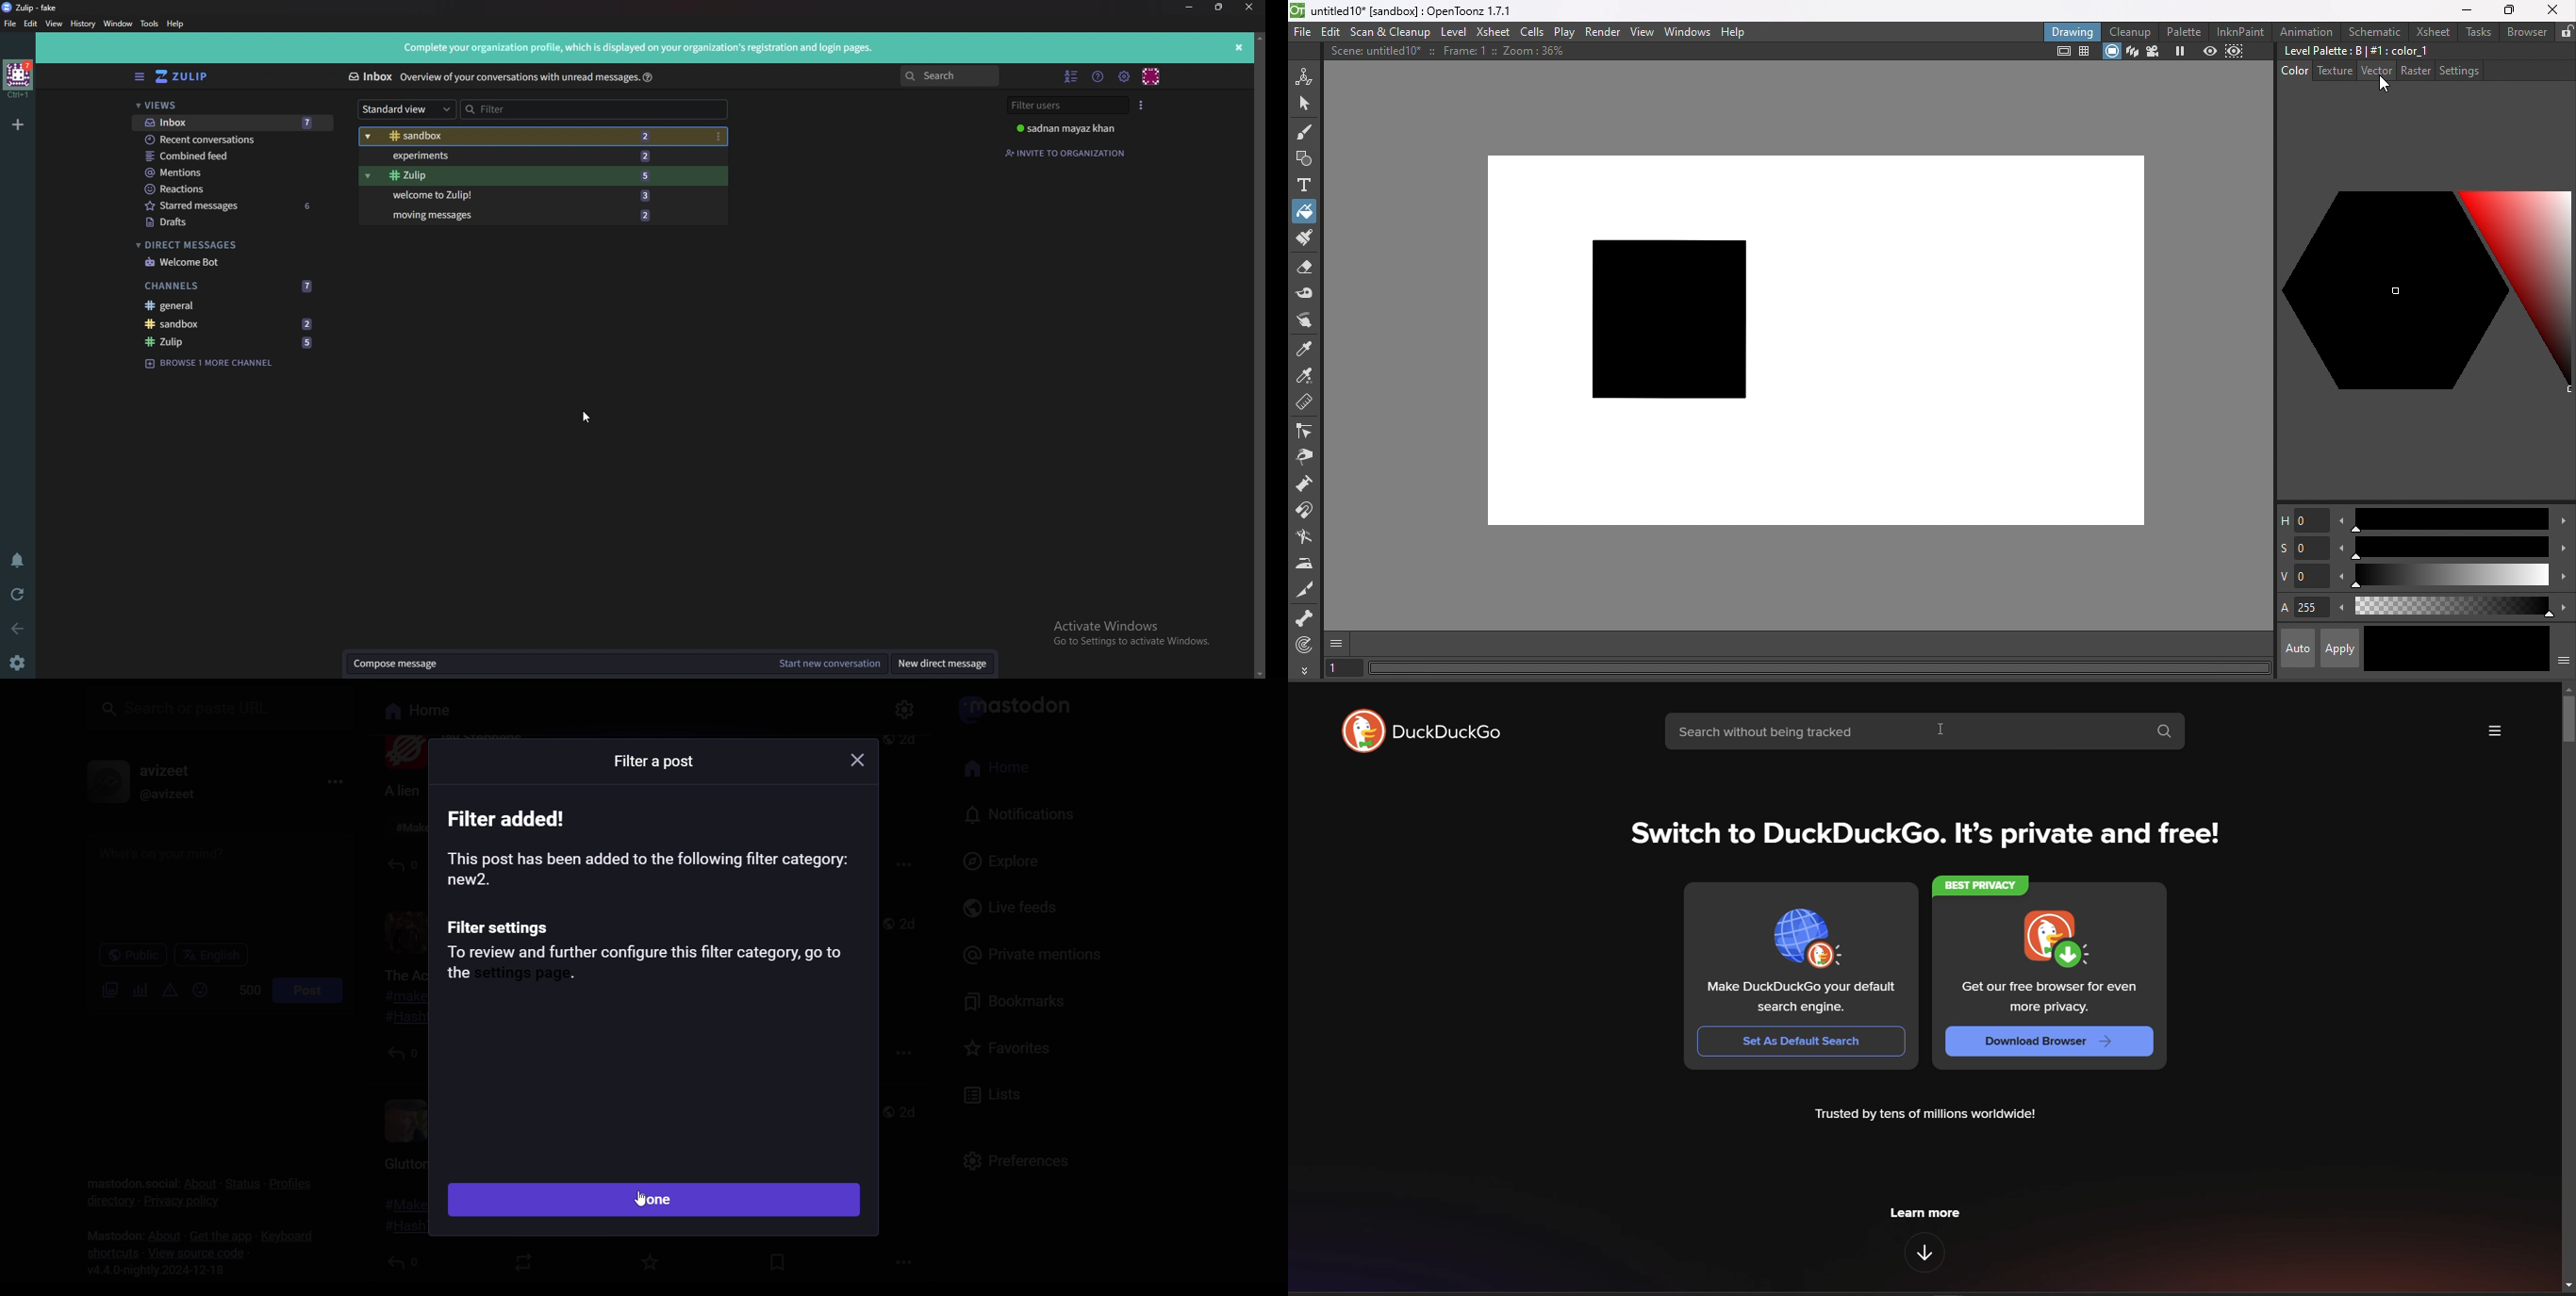 The image size is (2576, 1316). What do you see at coordinates (231, 124) in the screenshot?
I see `Inbox` at bounding box center [231, 124].